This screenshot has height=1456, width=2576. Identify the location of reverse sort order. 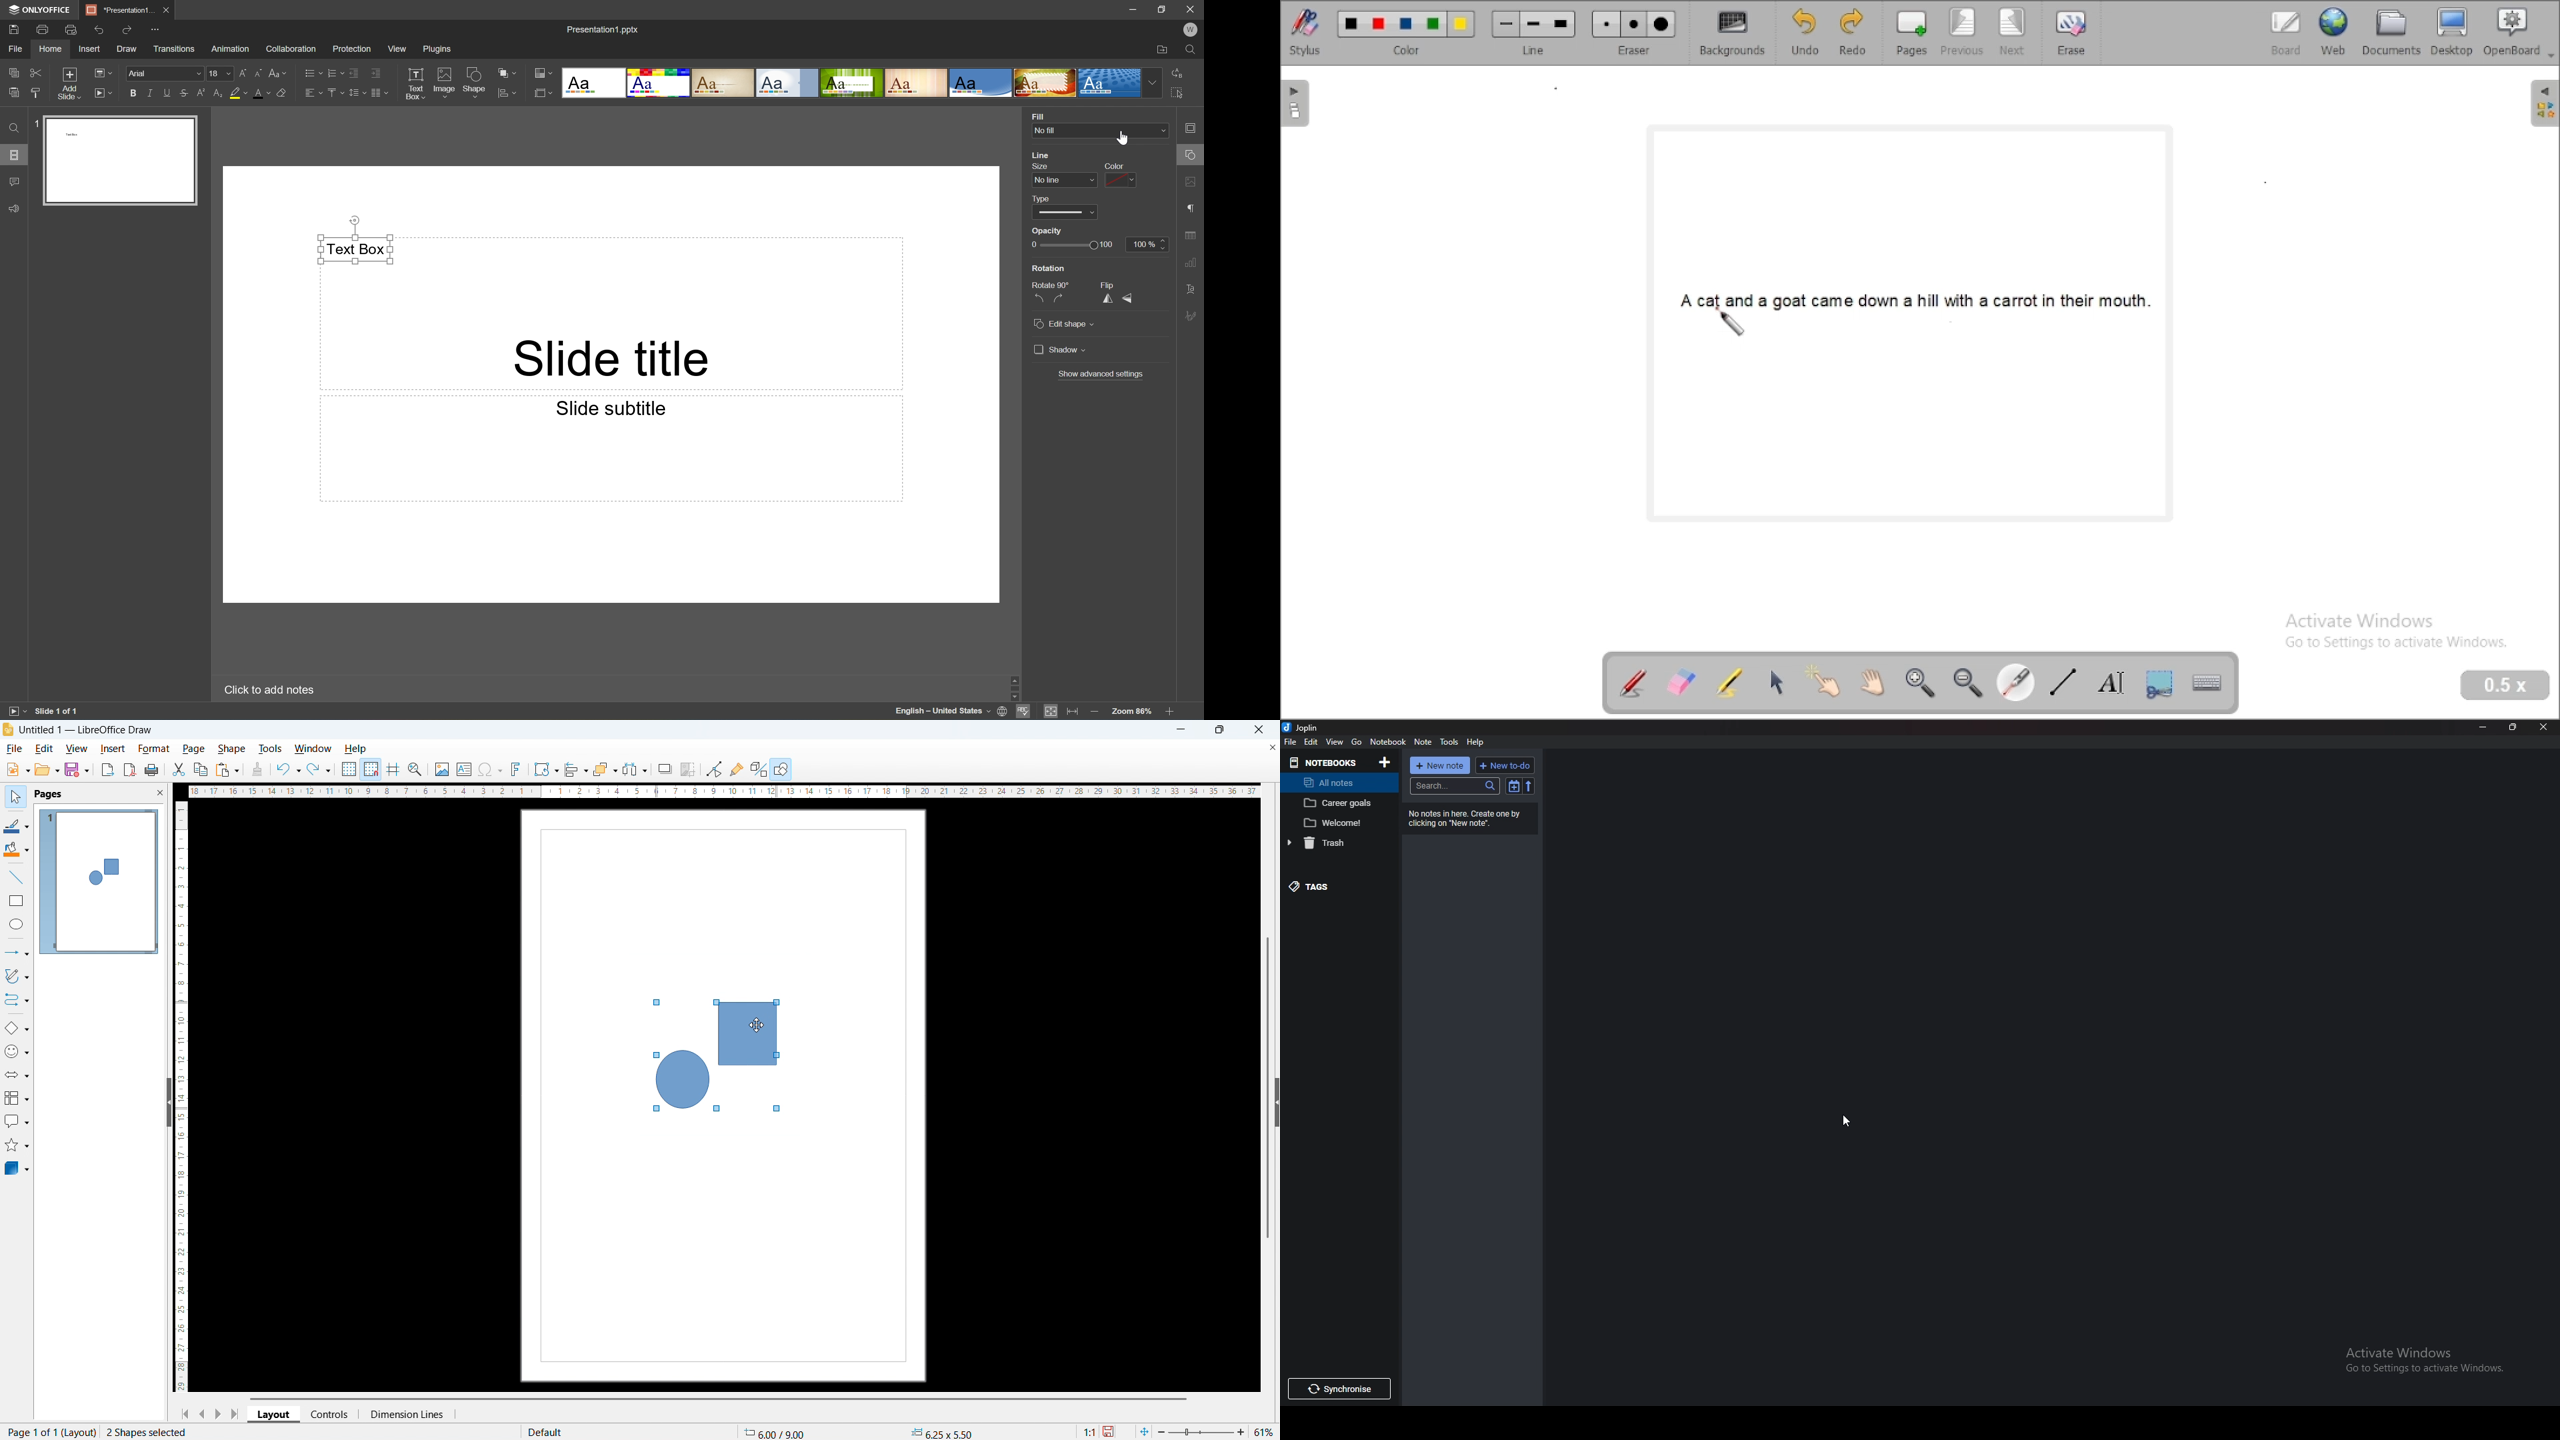
(1529, 785).